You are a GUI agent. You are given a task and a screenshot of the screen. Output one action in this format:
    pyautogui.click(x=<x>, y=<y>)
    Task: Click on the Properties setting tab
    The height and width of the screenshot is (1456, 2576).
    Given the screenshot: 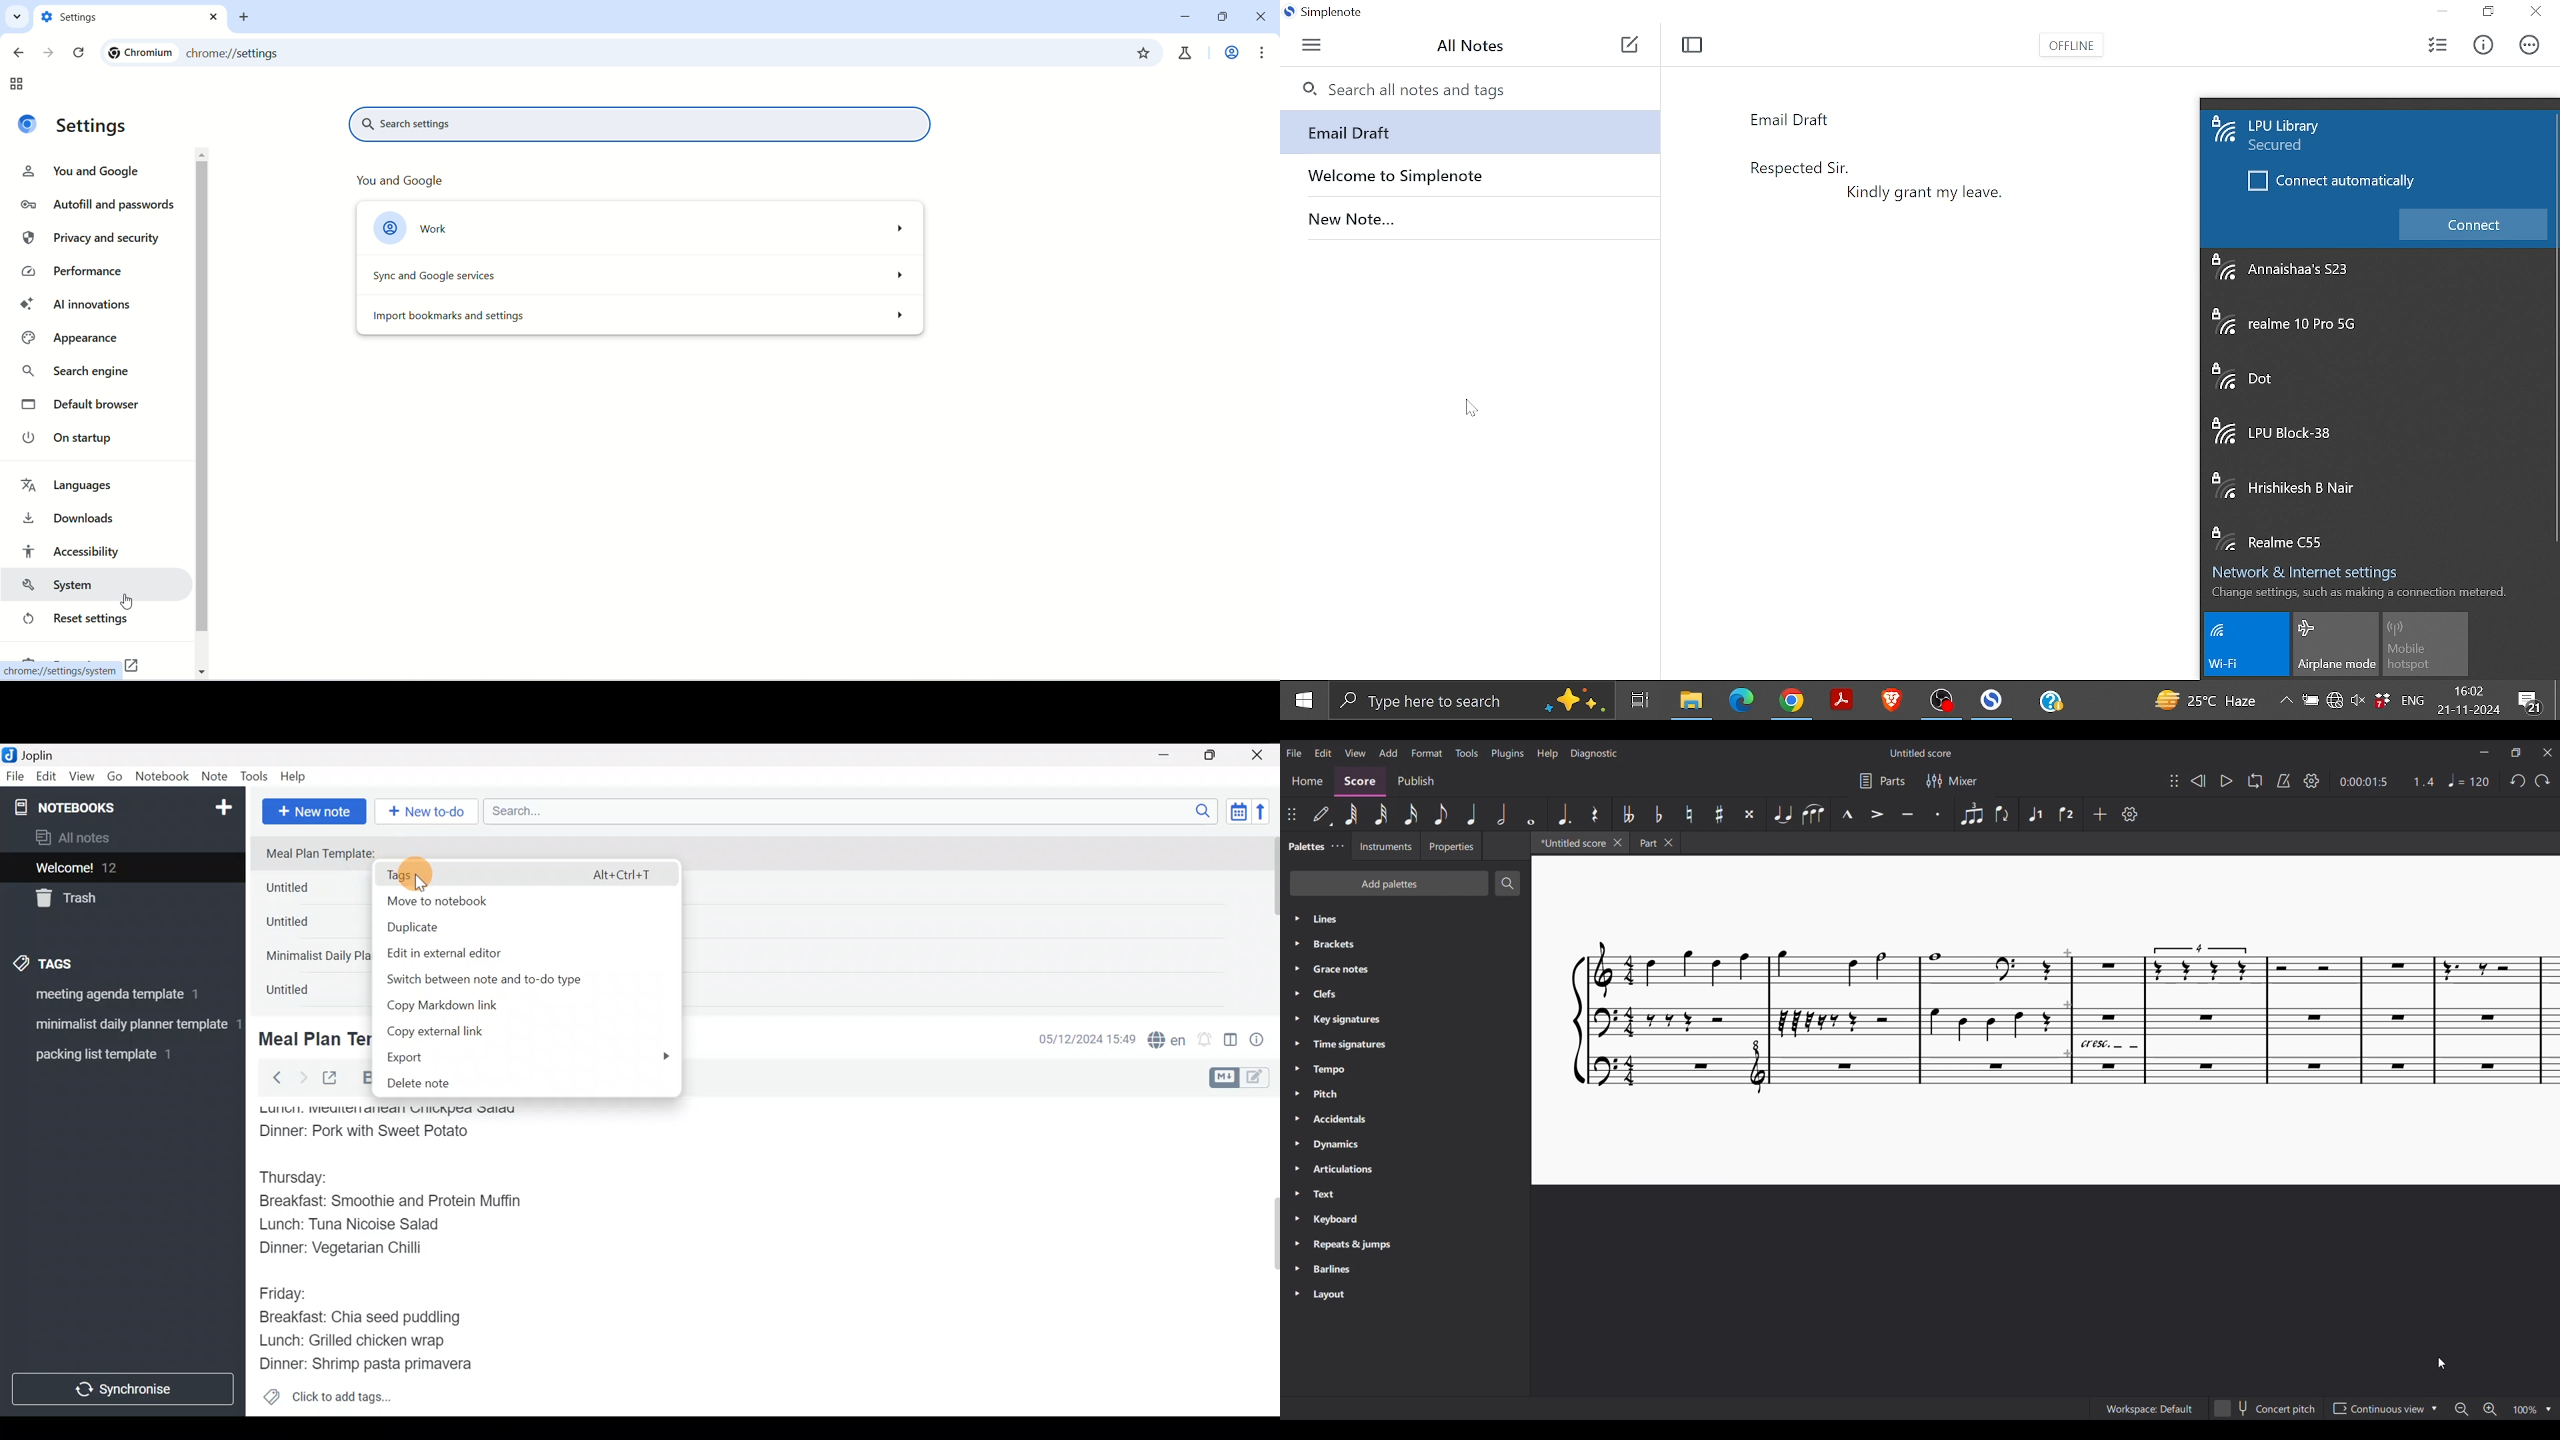 What is the action you would take?
    pyautogui.click(x=1451, y=845)
    